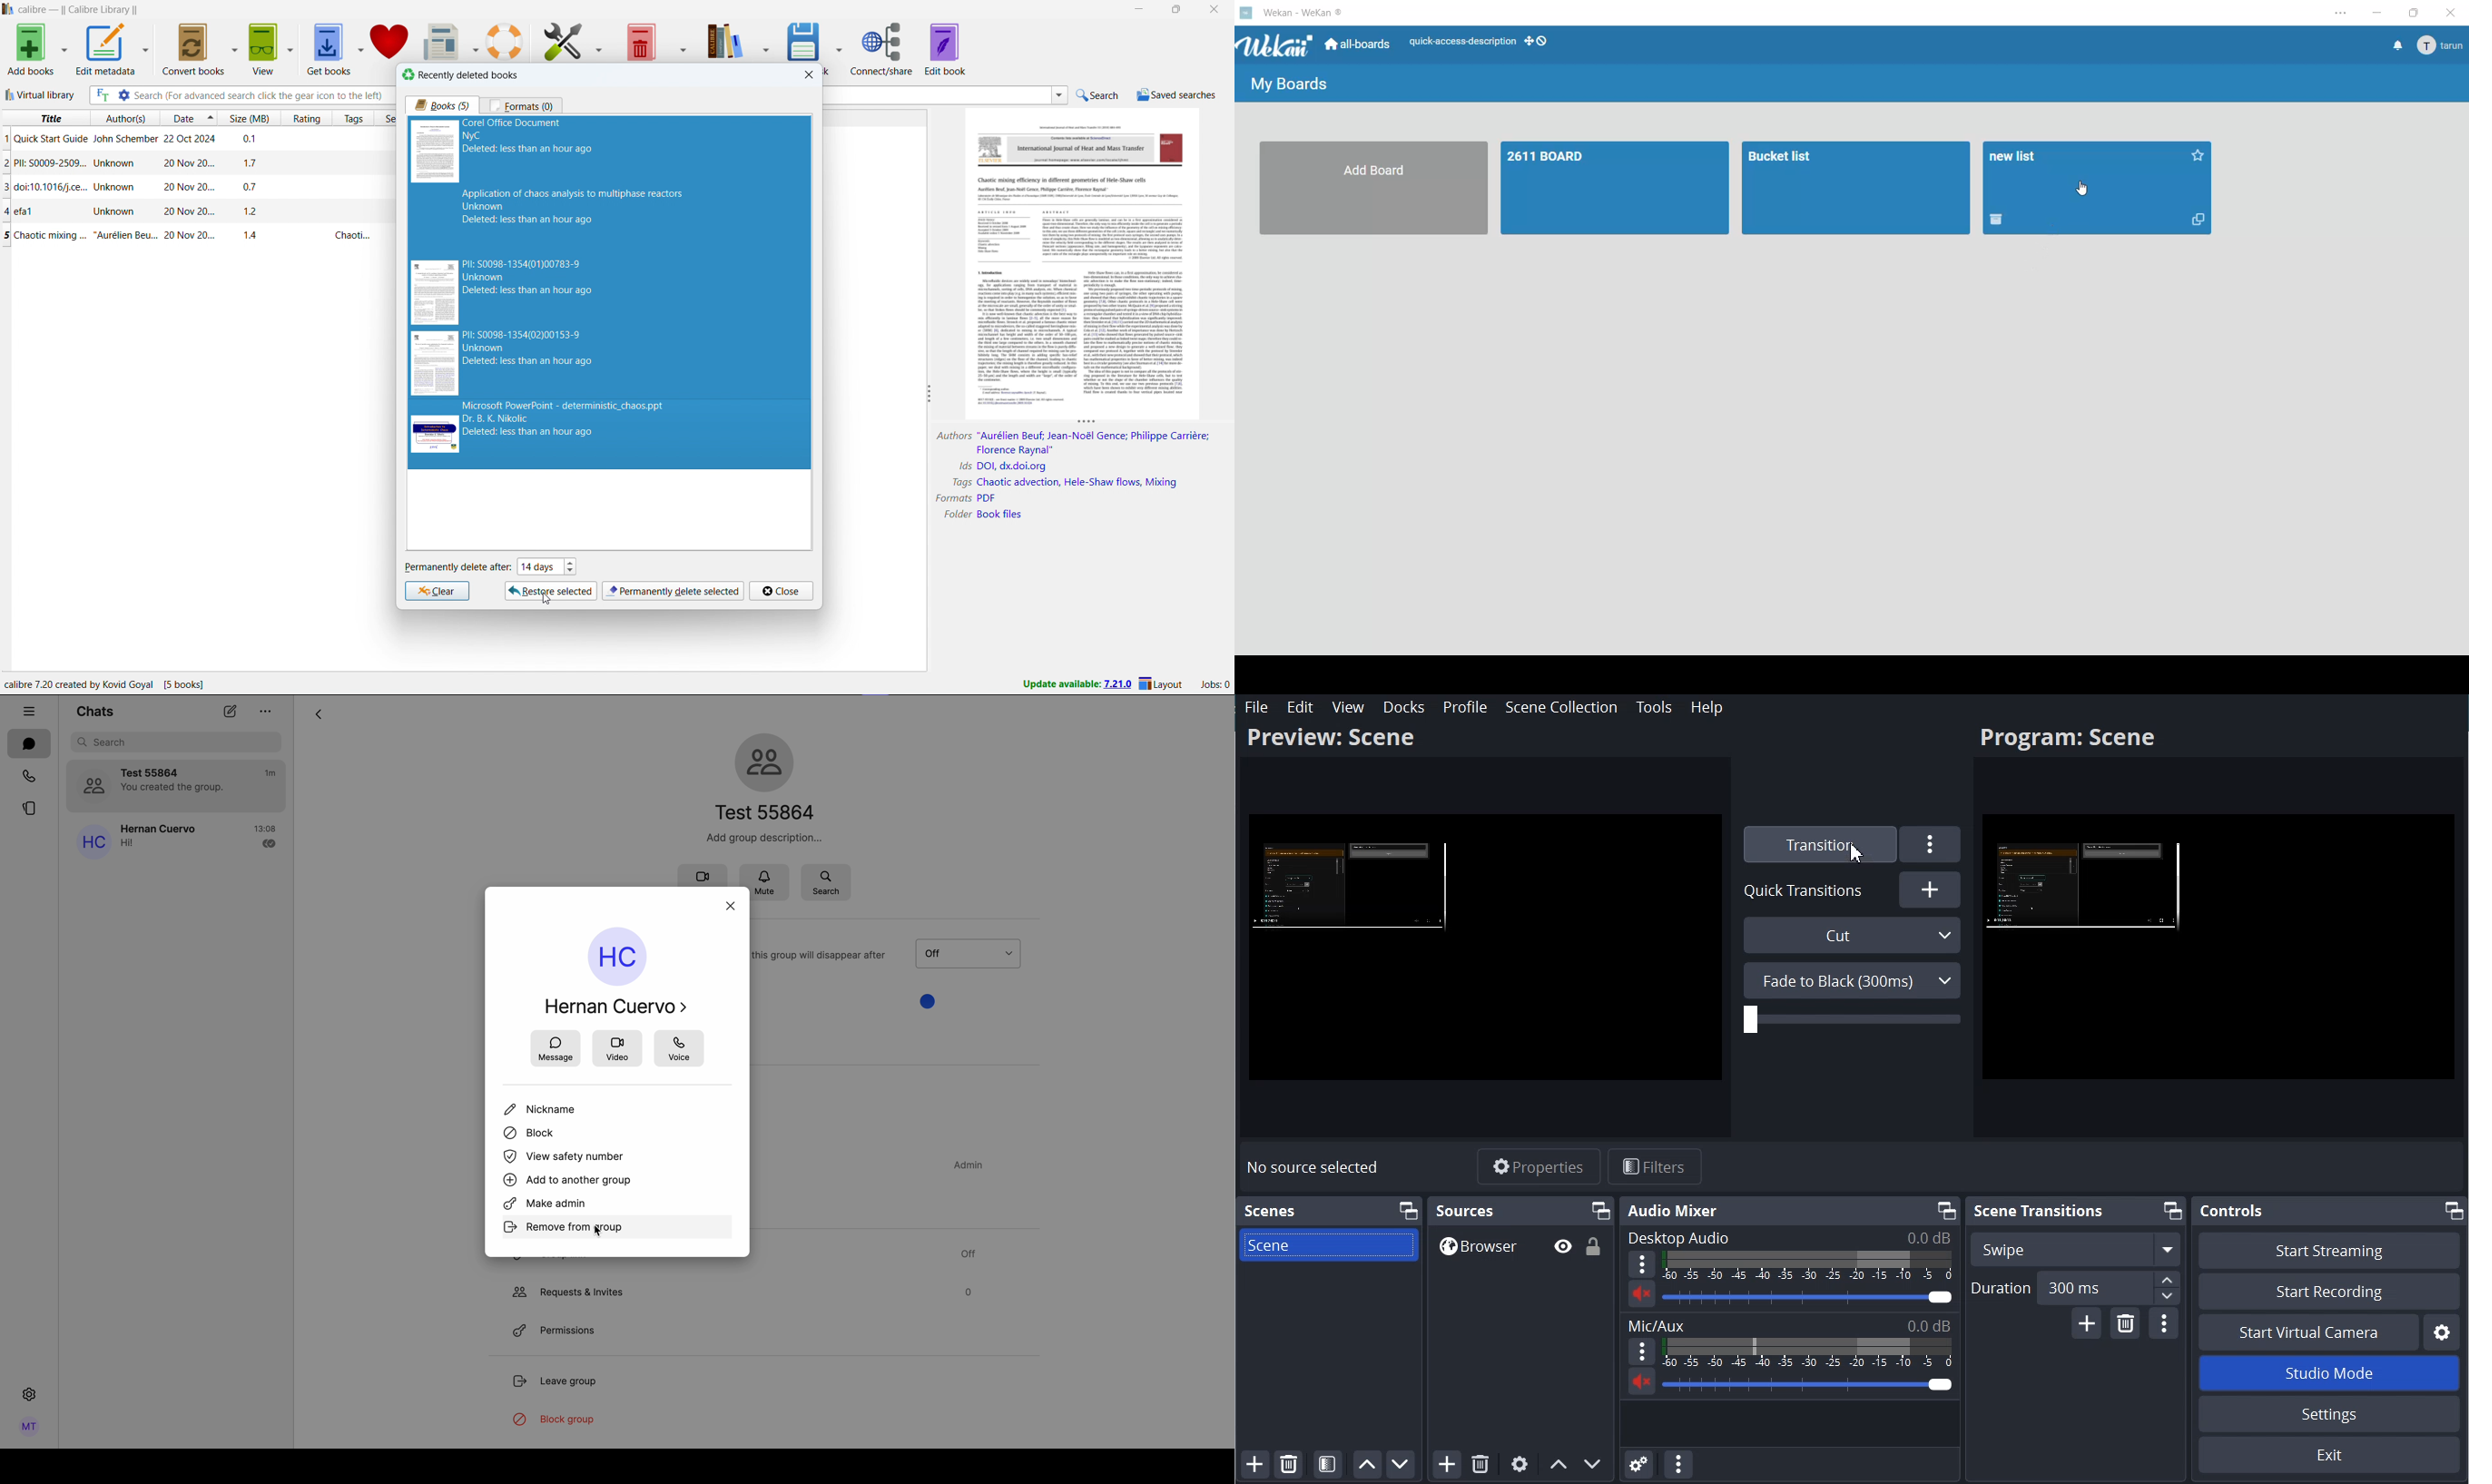 The width and height of the screenshot is (2492, 1484). I want to click on File, so click(1257, 707).